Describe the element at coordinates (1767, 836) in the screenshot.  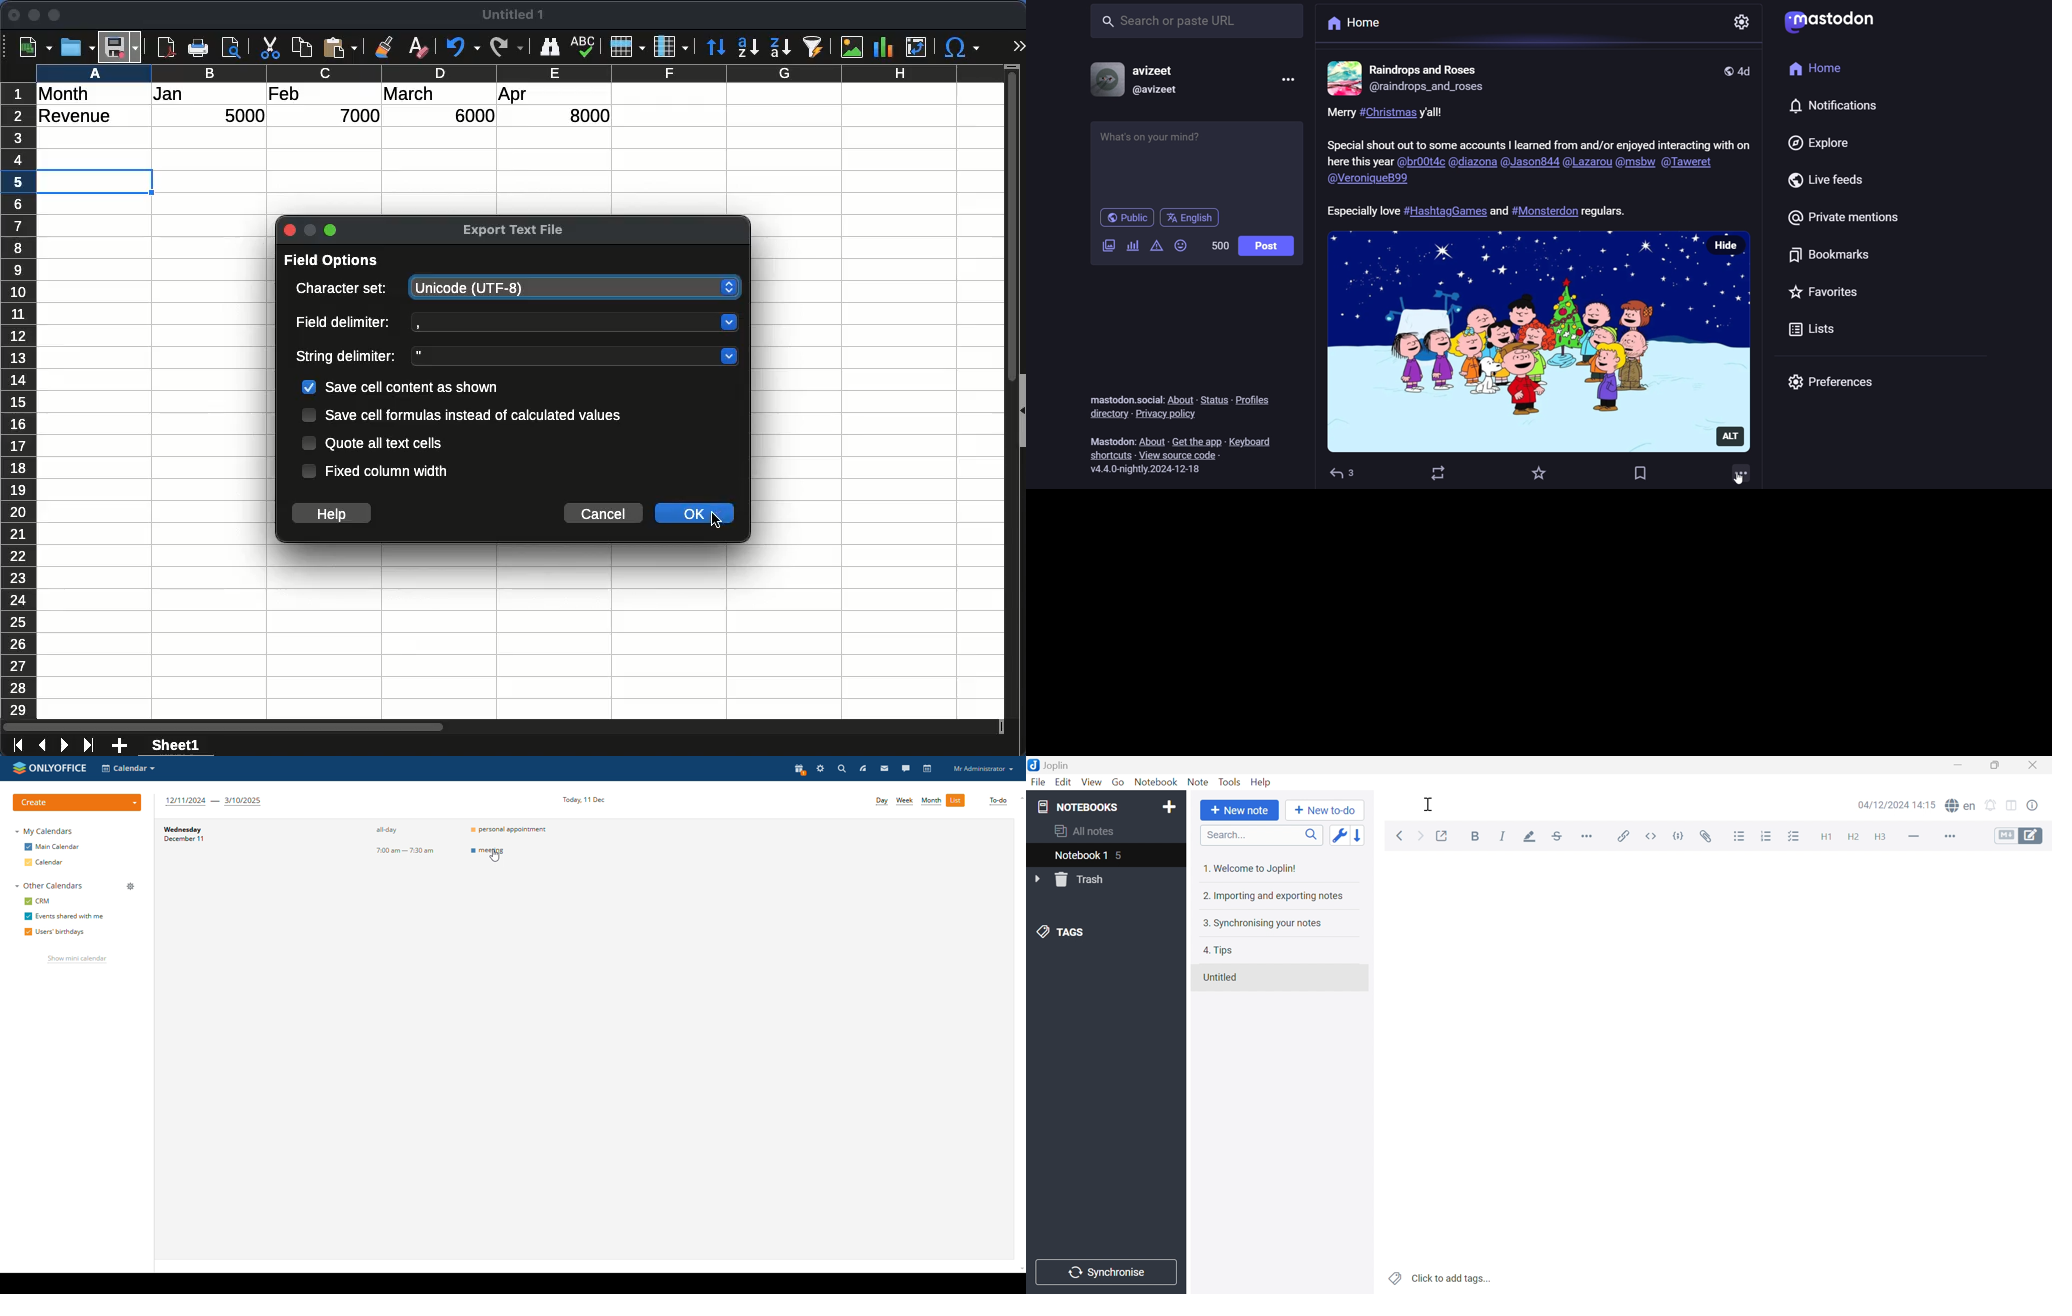
I see `Numbered list` at that location.